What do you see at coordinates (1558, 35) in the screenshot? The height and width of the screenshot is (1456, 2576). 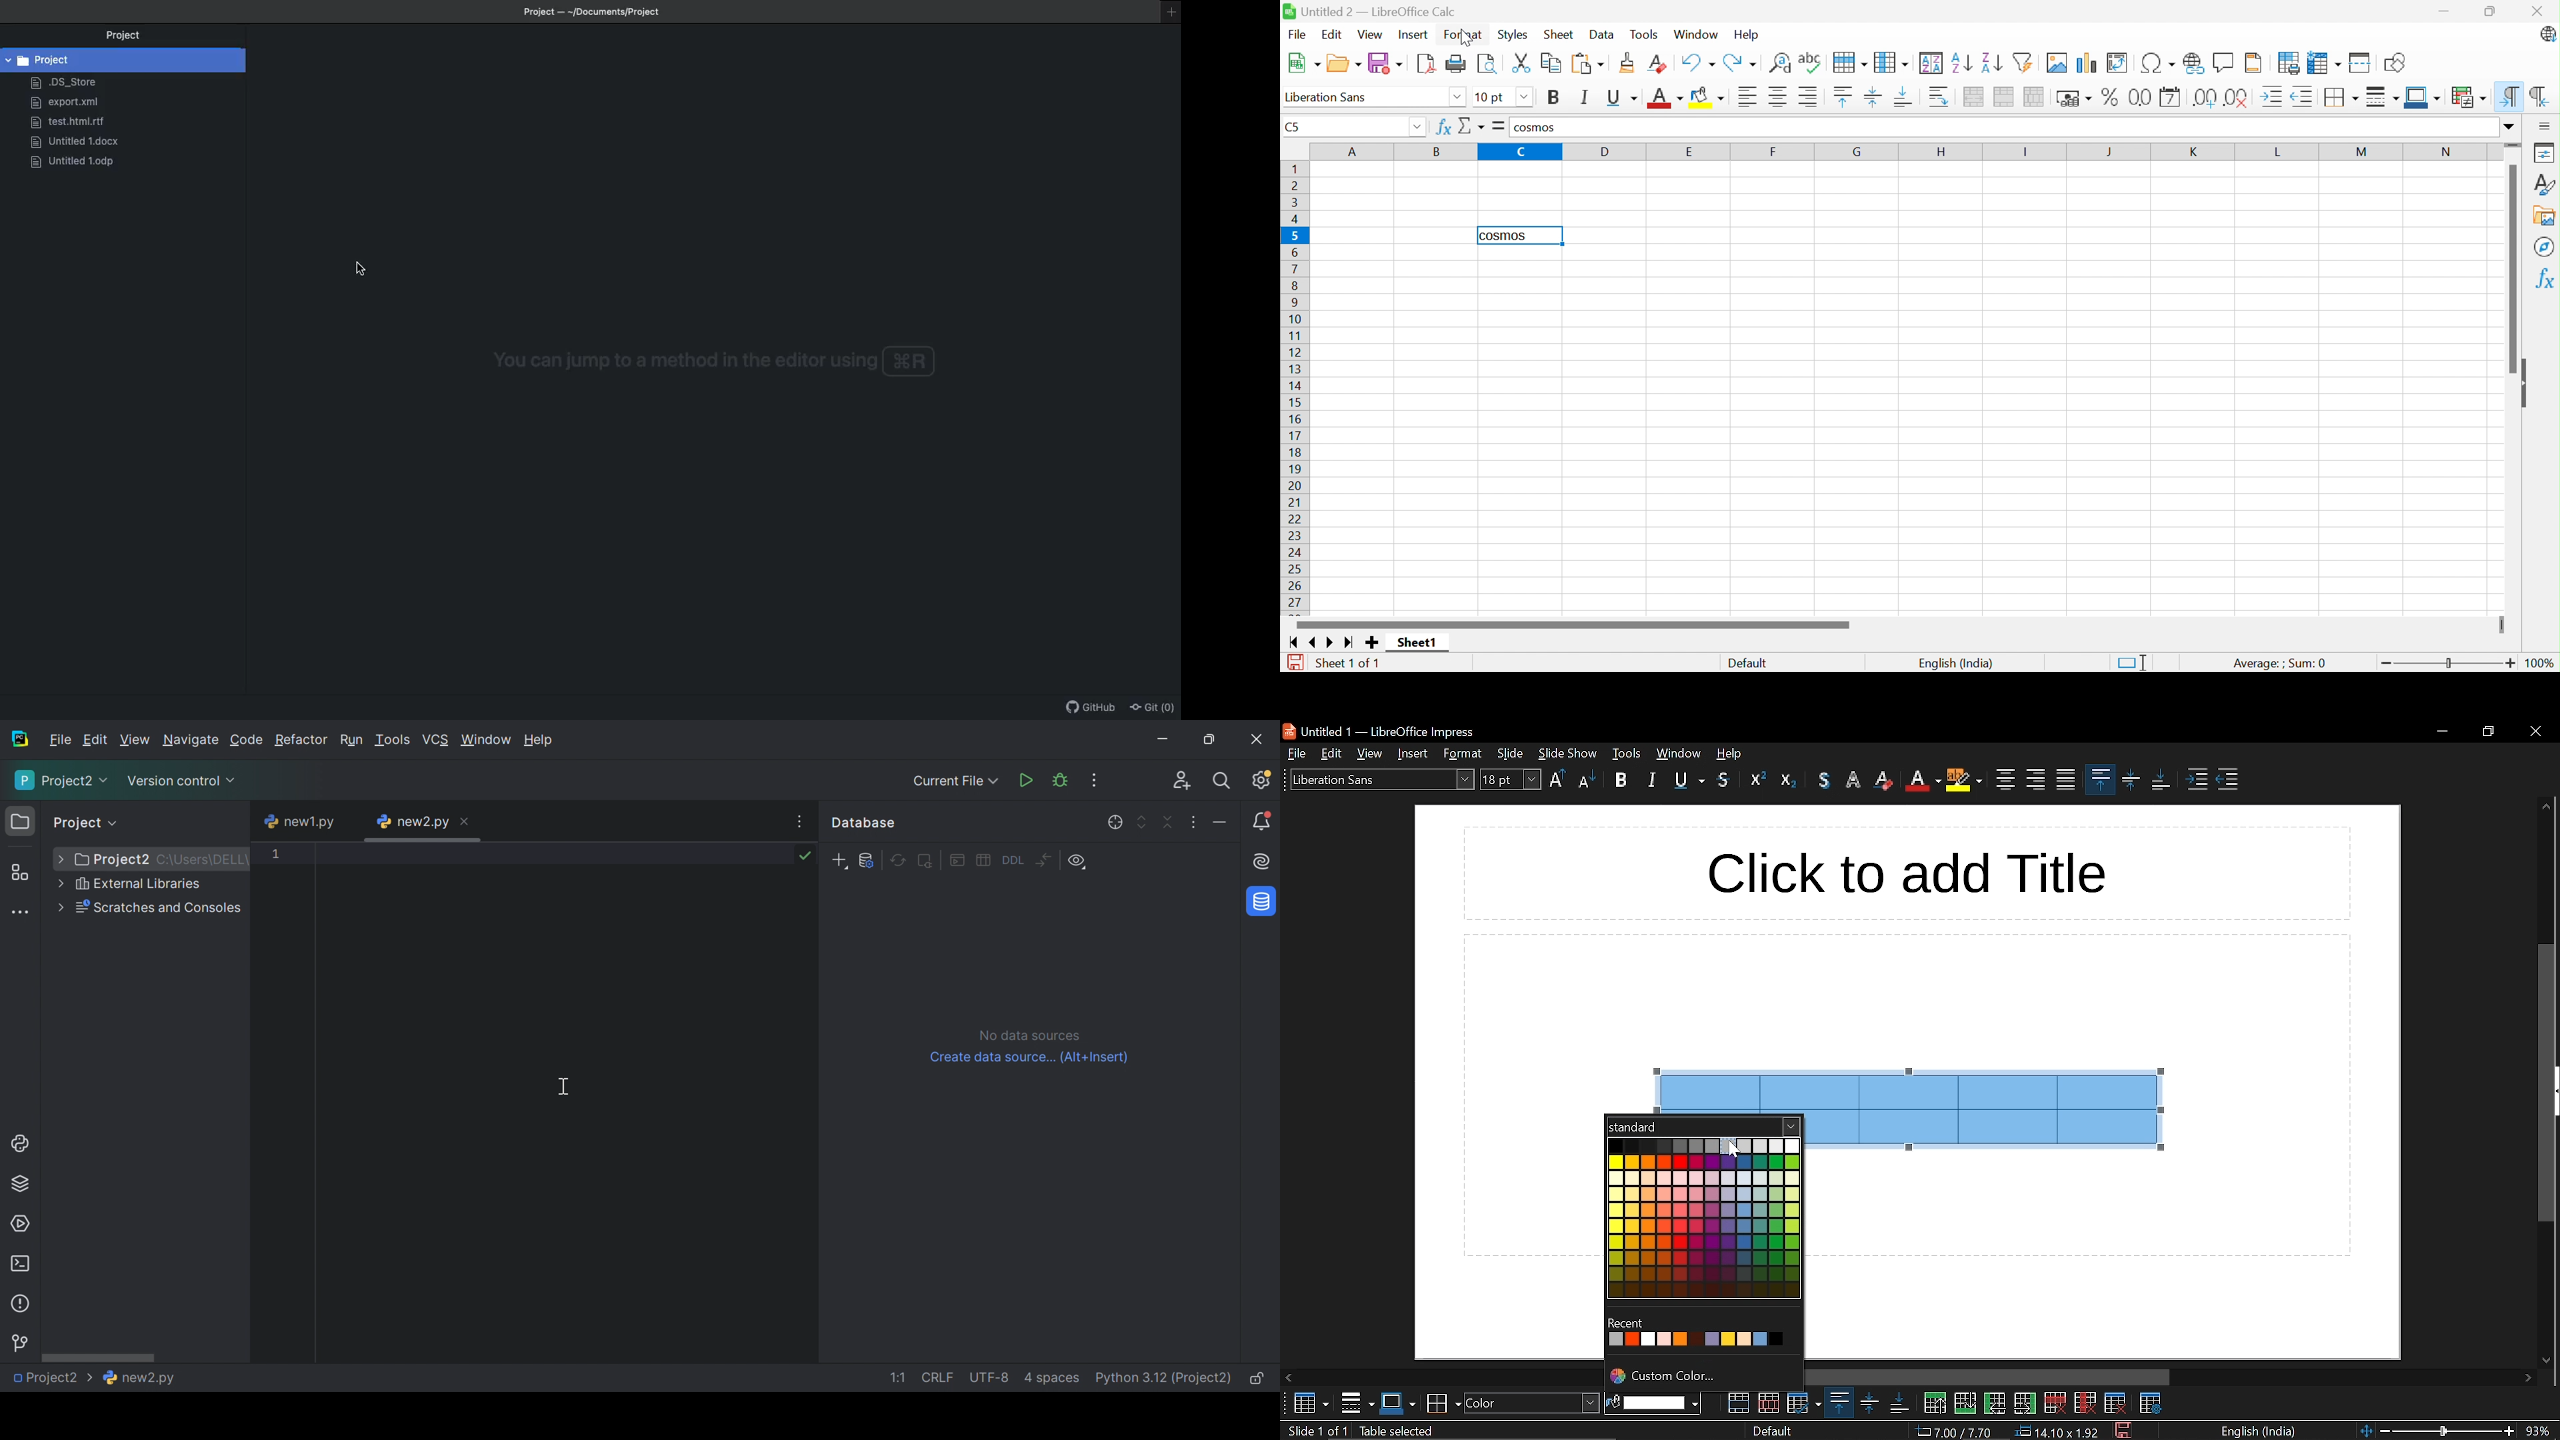 I see `Sheet` at bounding box center [1558, 35].